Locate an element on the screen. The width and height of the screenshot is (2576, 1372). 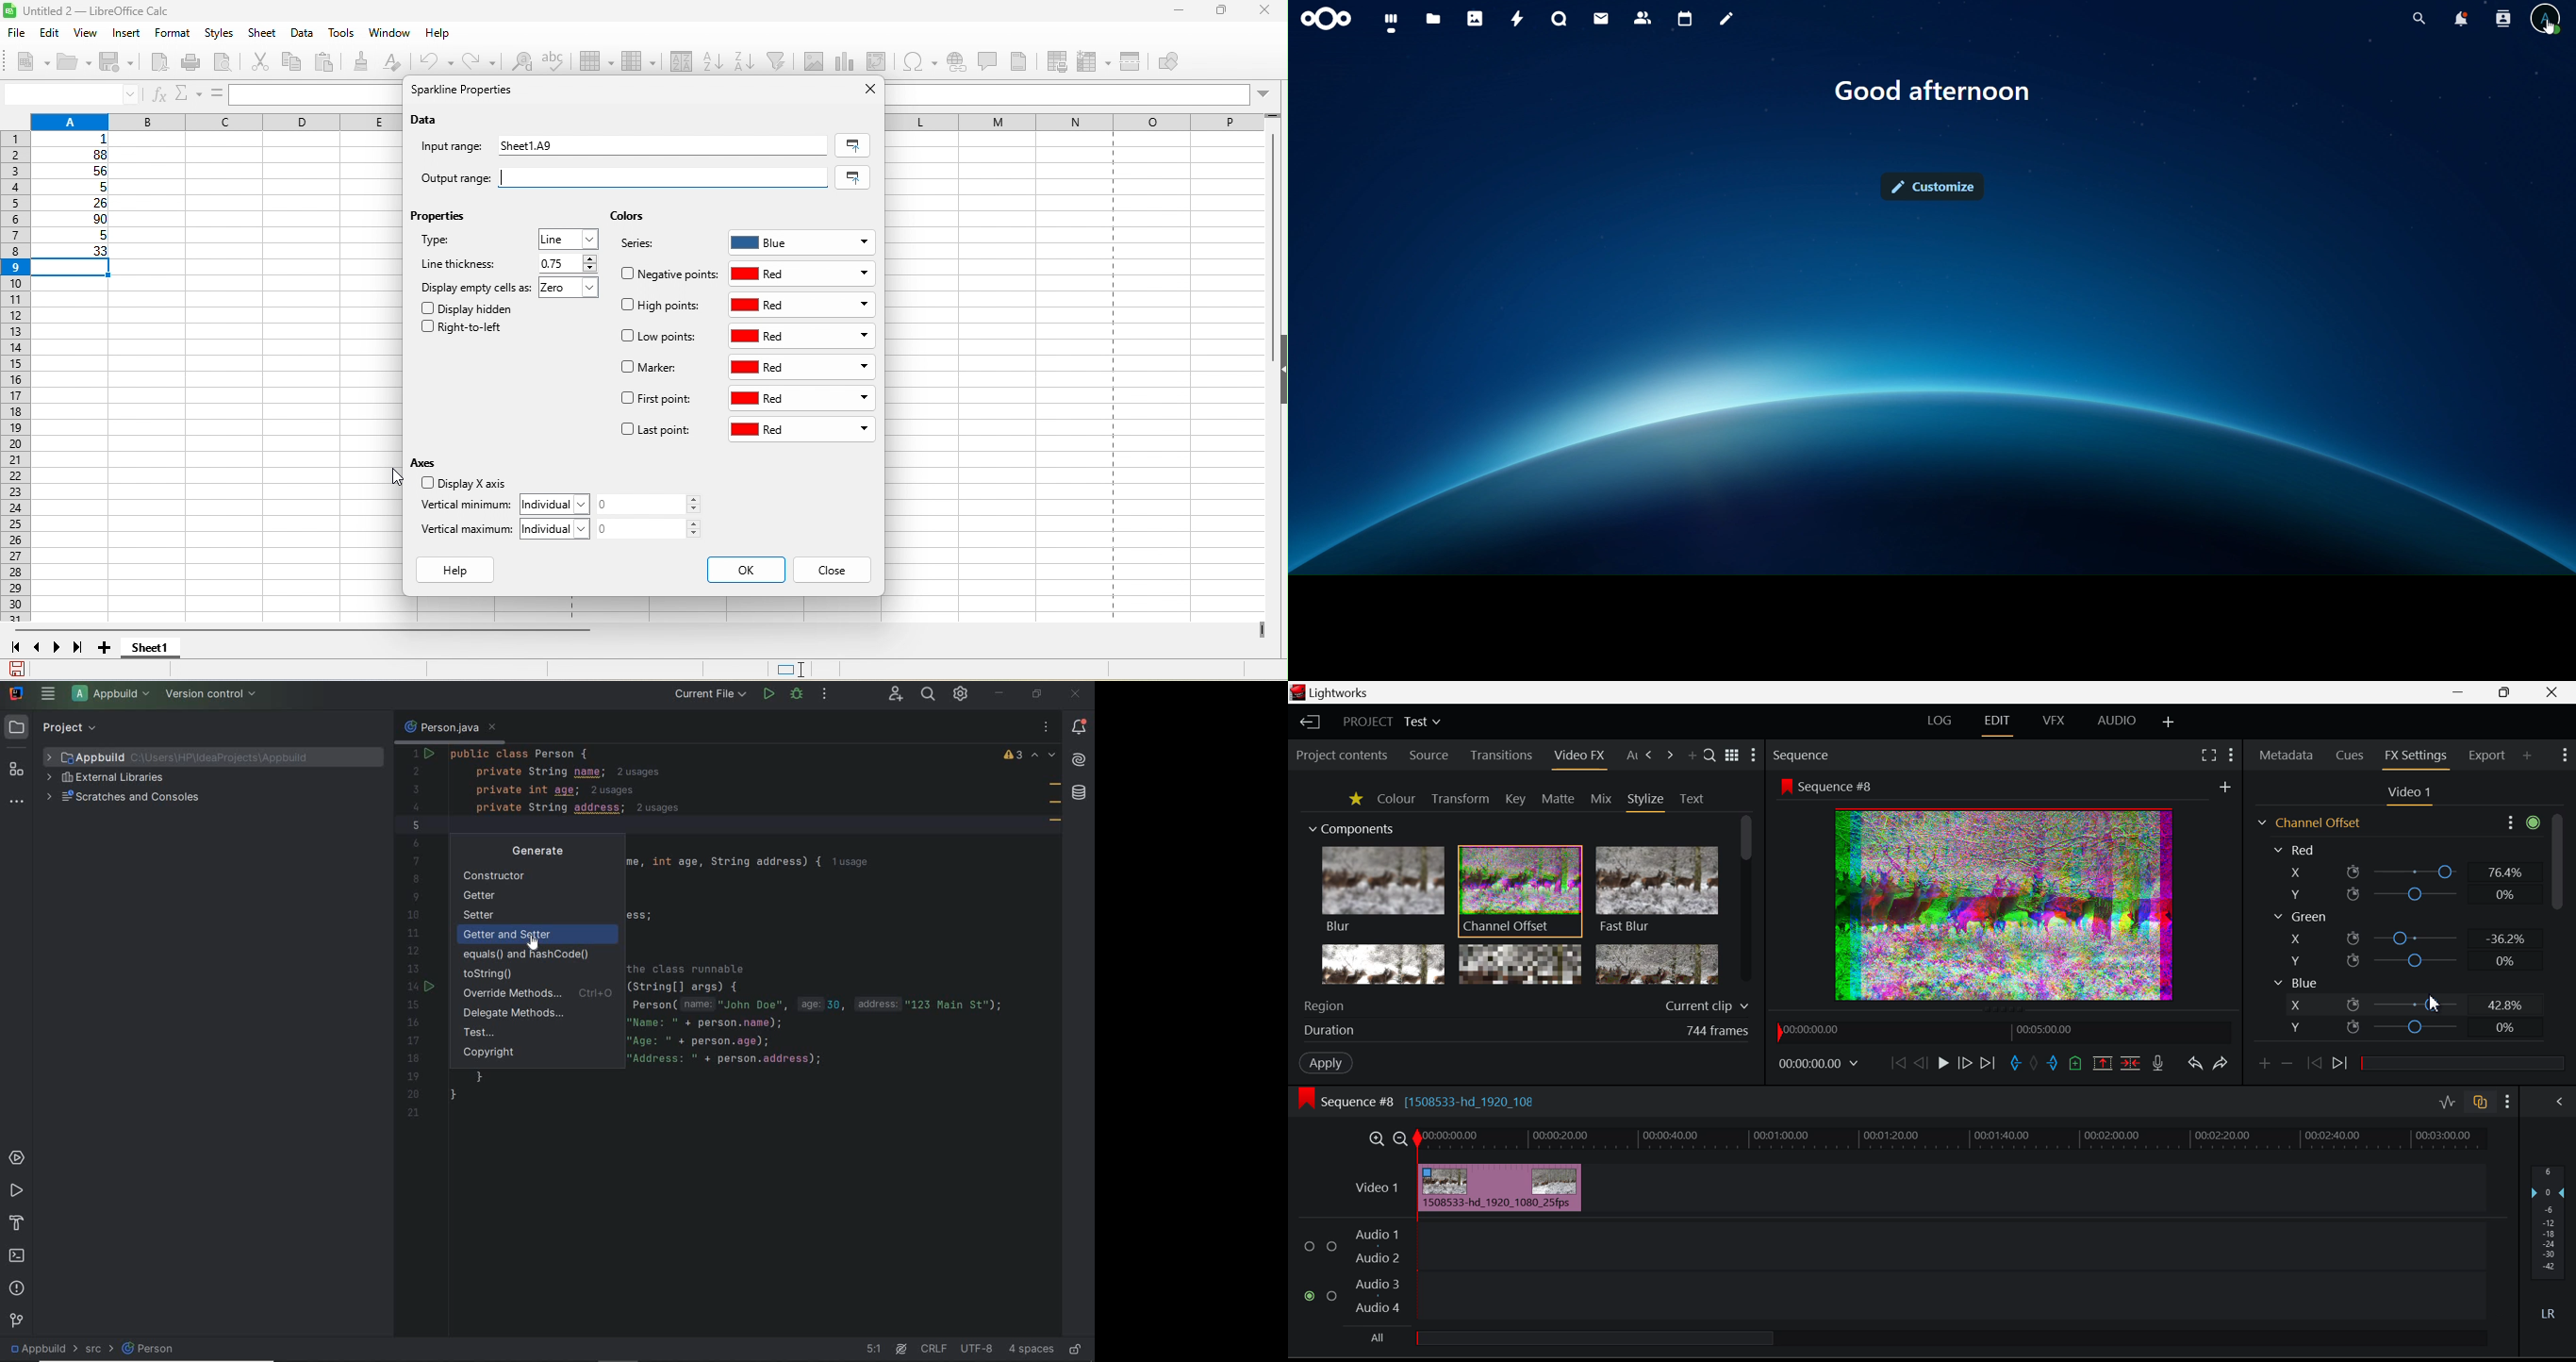
dashboard is located at coordinates (1392, 21).